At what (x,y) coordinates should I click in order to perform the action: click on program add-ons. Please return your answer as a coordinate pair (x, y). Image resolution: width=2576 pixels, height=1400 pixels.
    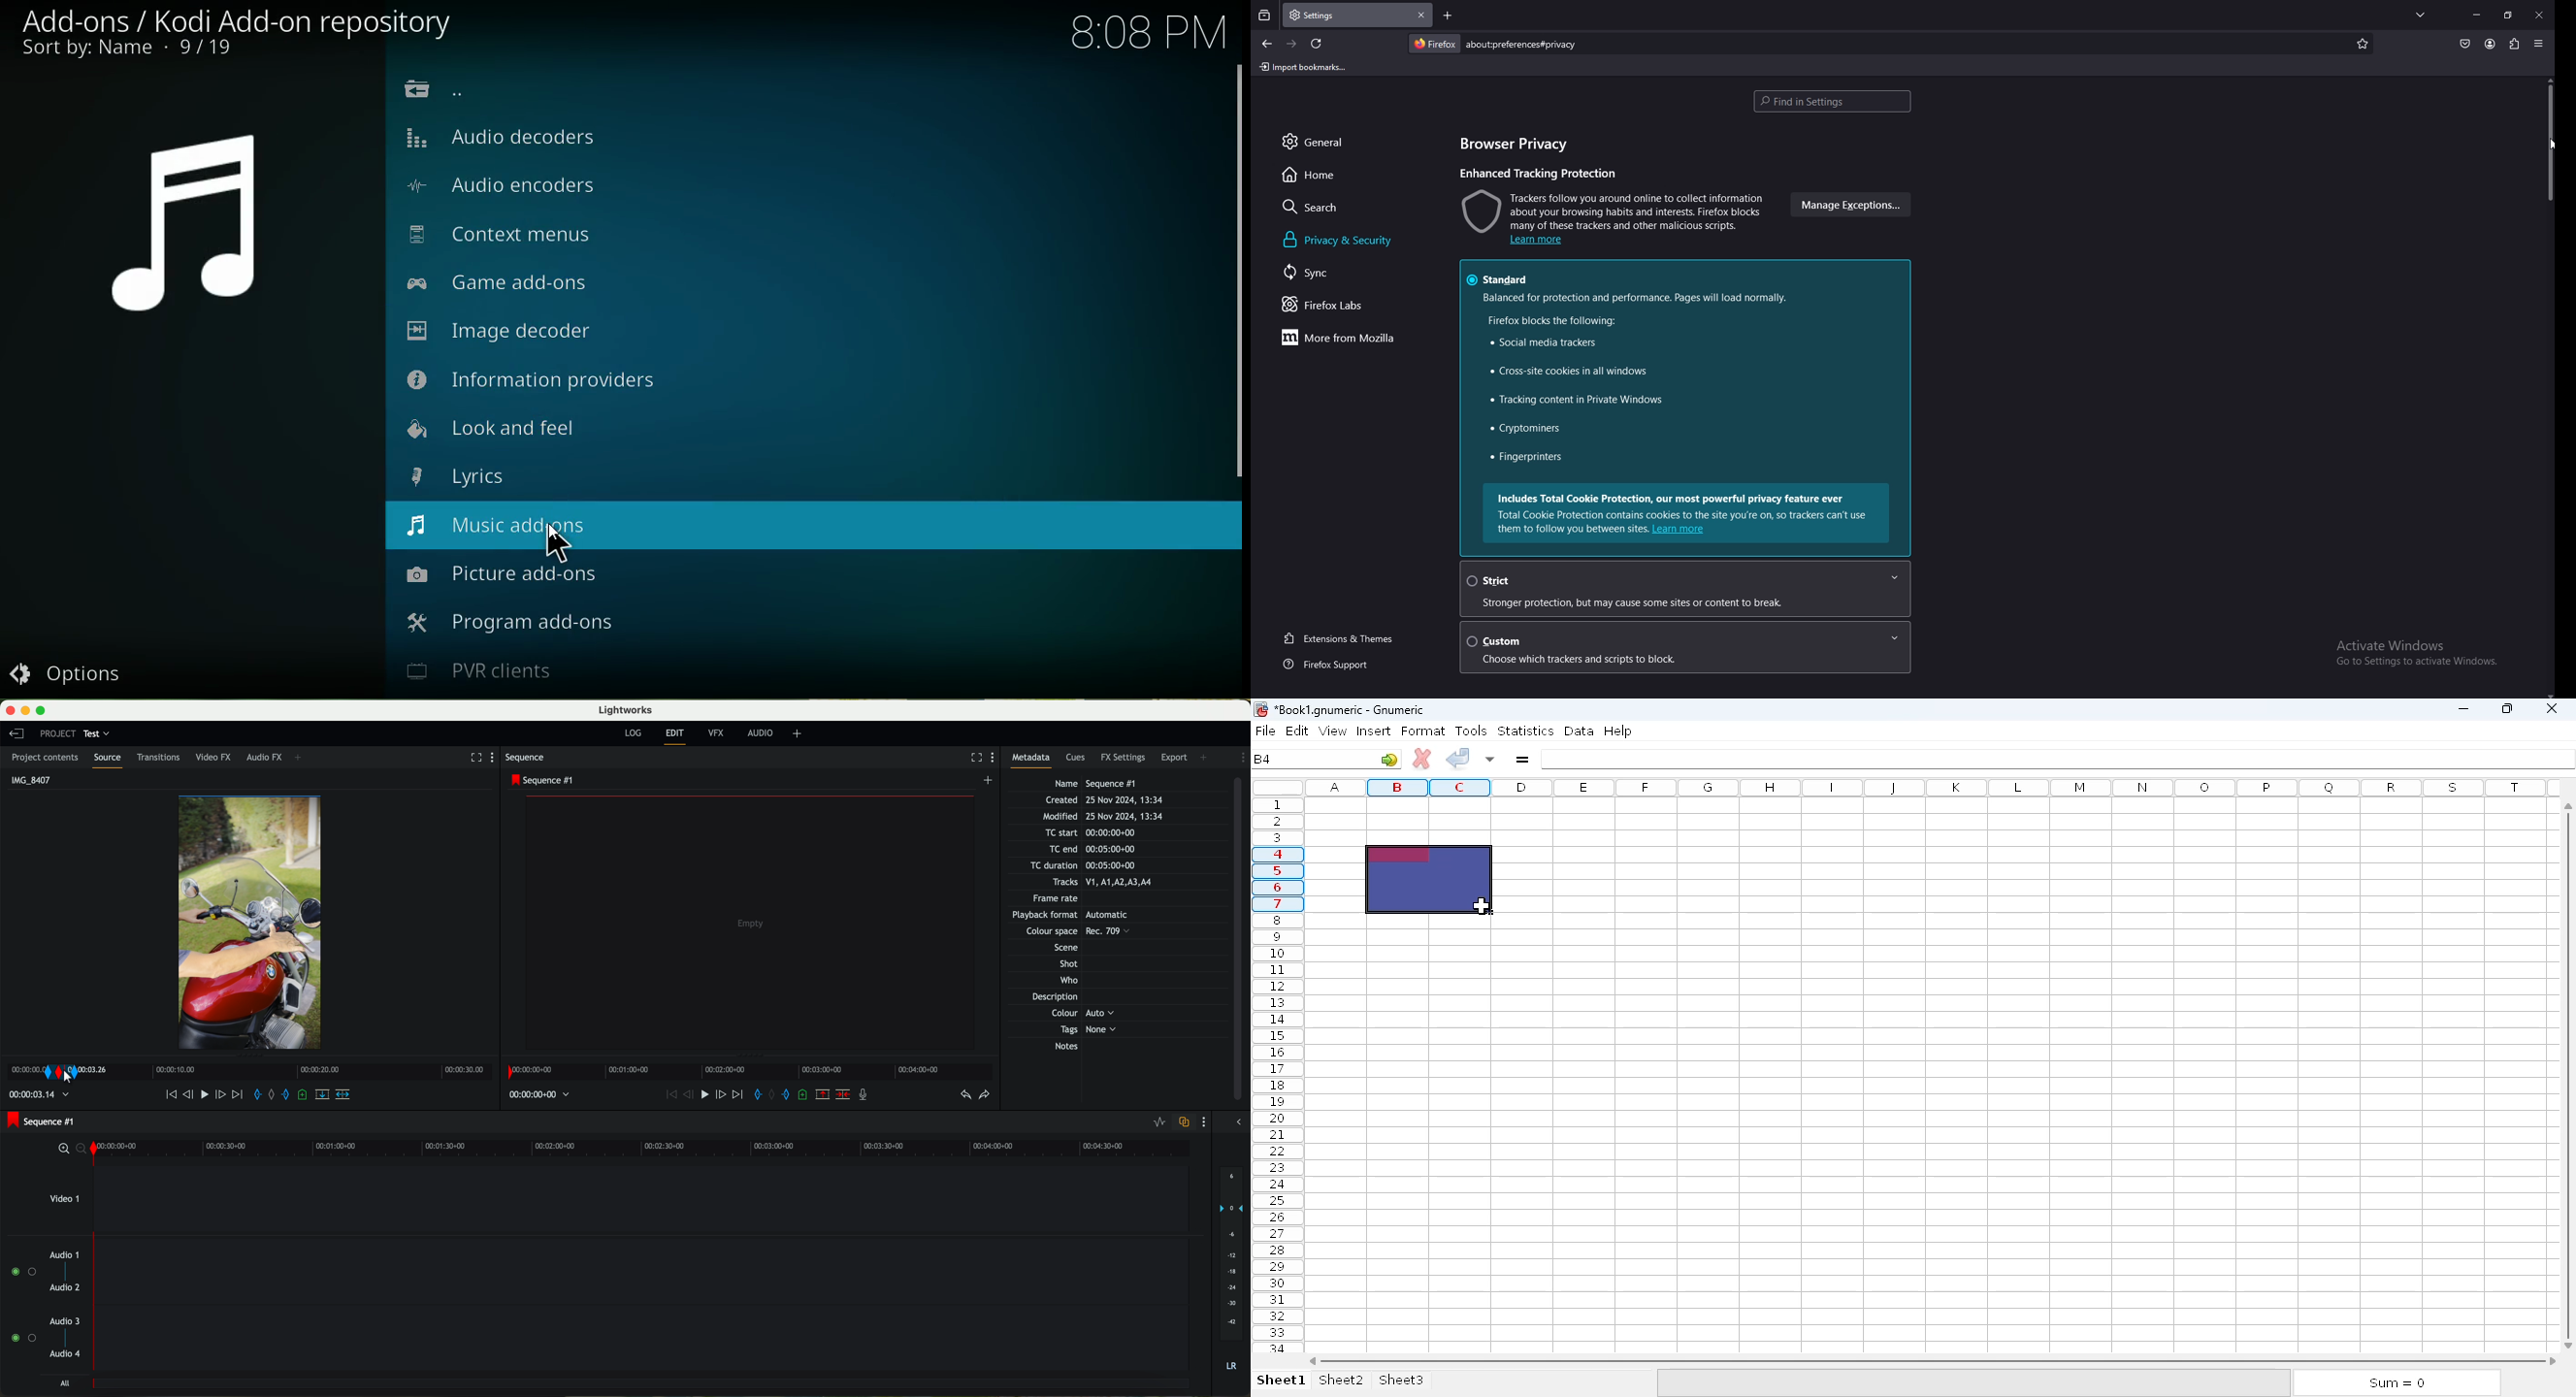
    Looking at the image, I should click on (520, 621).